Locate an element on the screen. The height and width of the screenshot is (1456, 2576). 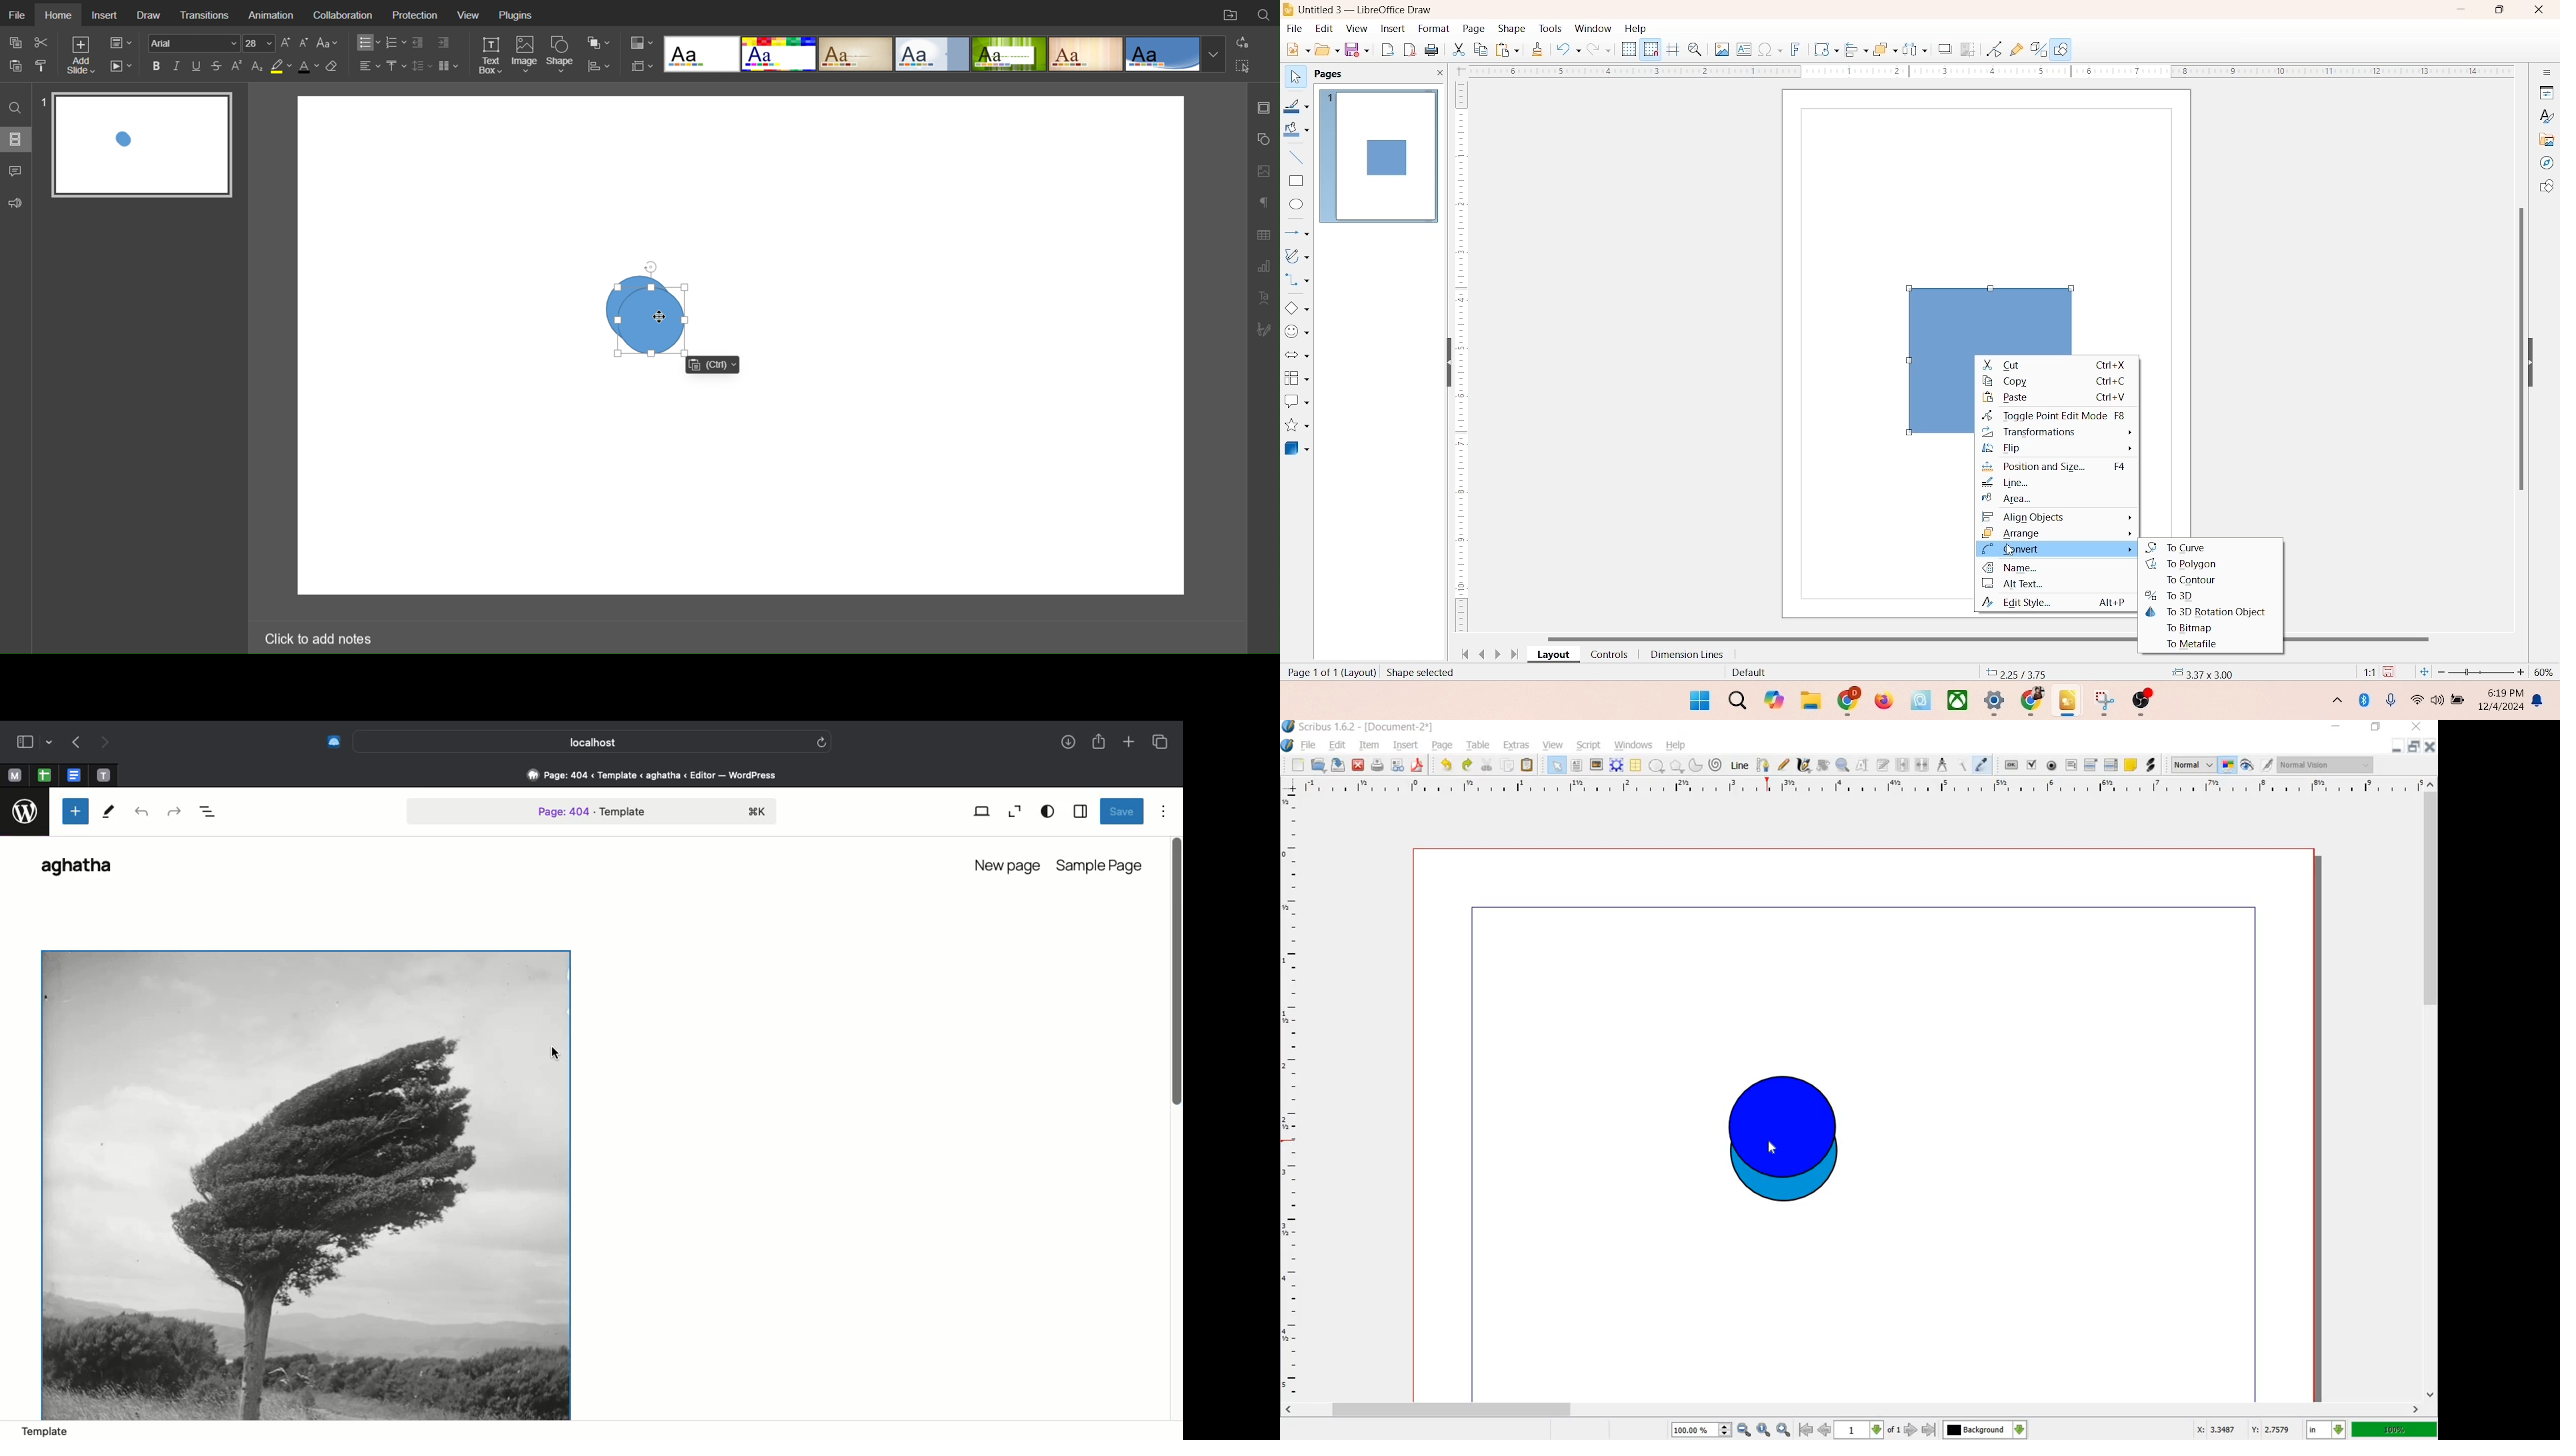
toggle extrusion is located at coordinates (2033, 50).